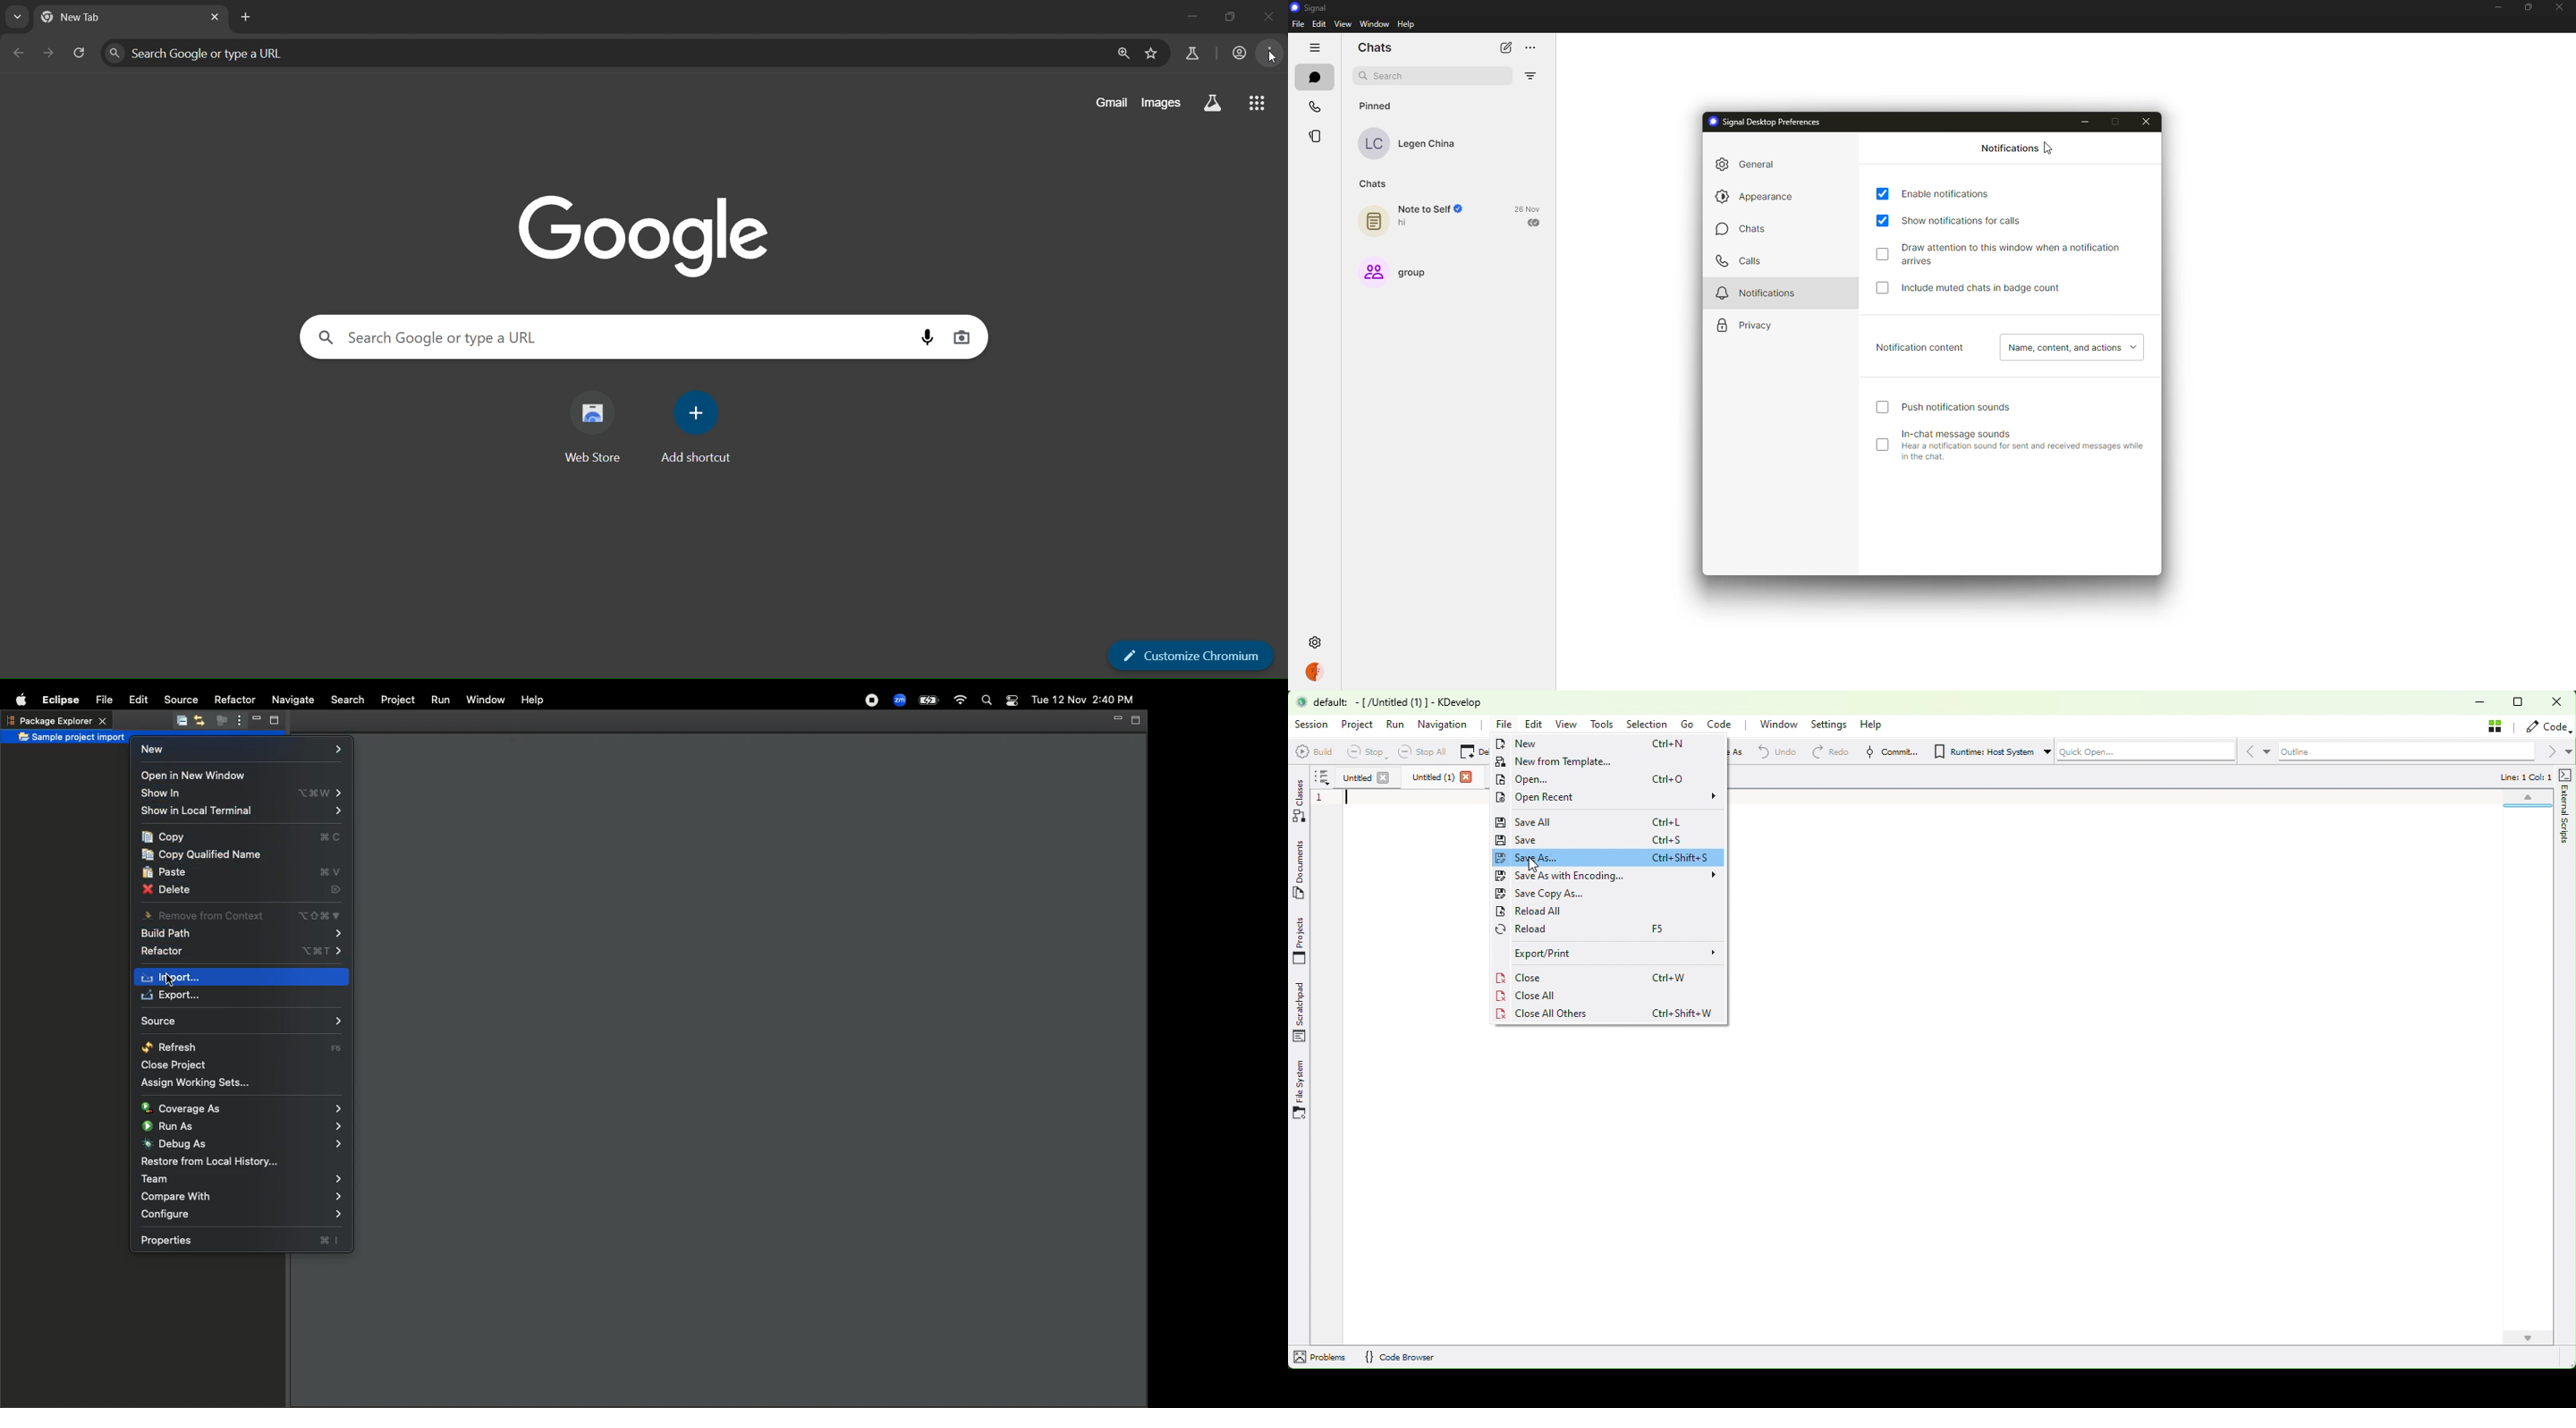  Describe the element at coordinates (1770, 121) in the screenshot. I see `signal desktop preferences` at that location.